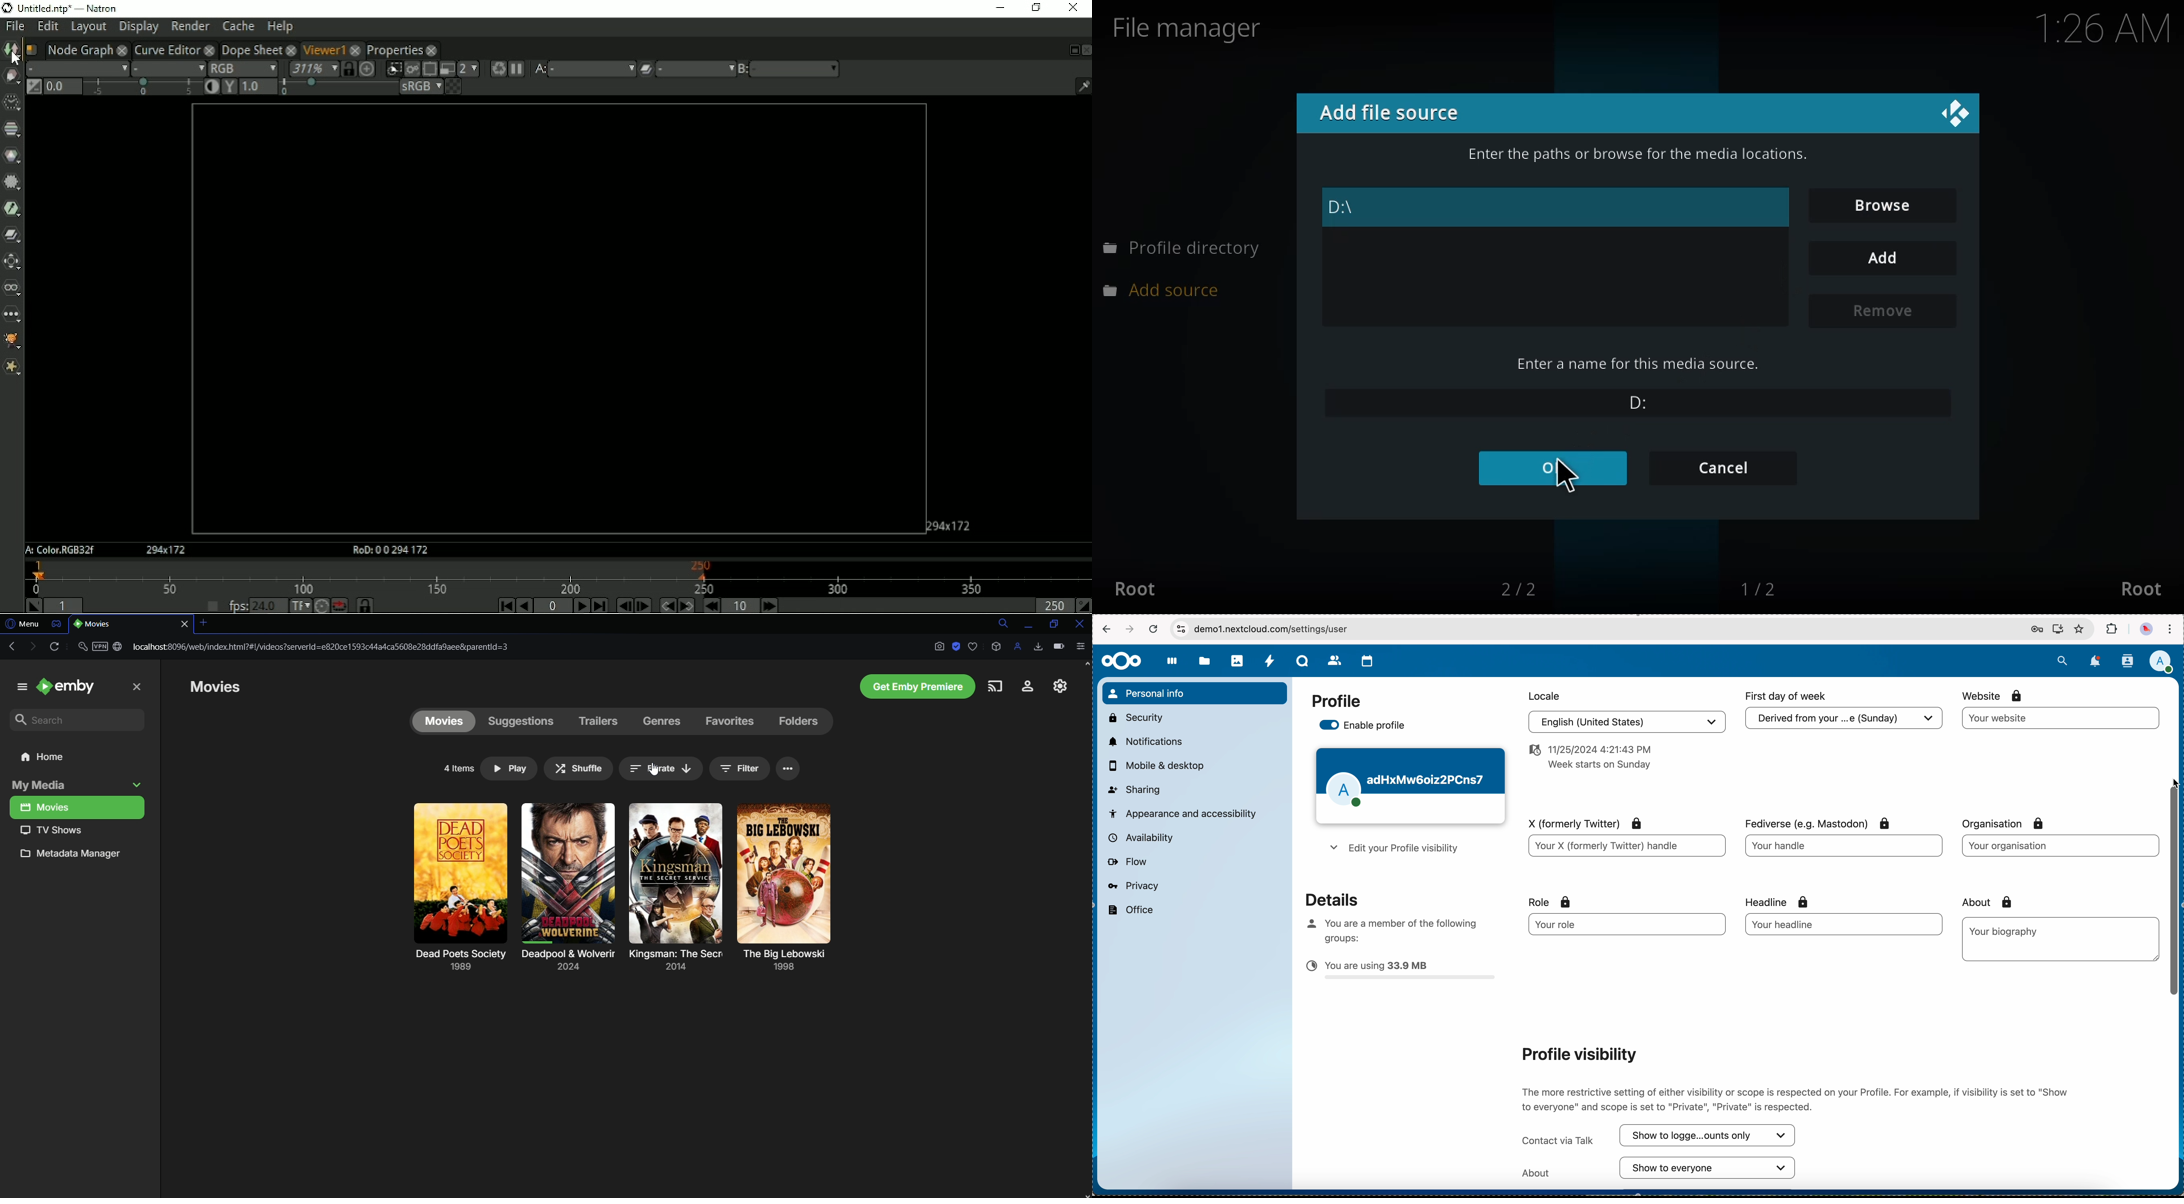 This screenshot has height=1204, width=2184. What do you see at coordinates (1636, 155) in the screenshot?
I see `Enter the paths or browse for the media locations.` at bounding box center [1636, 155].